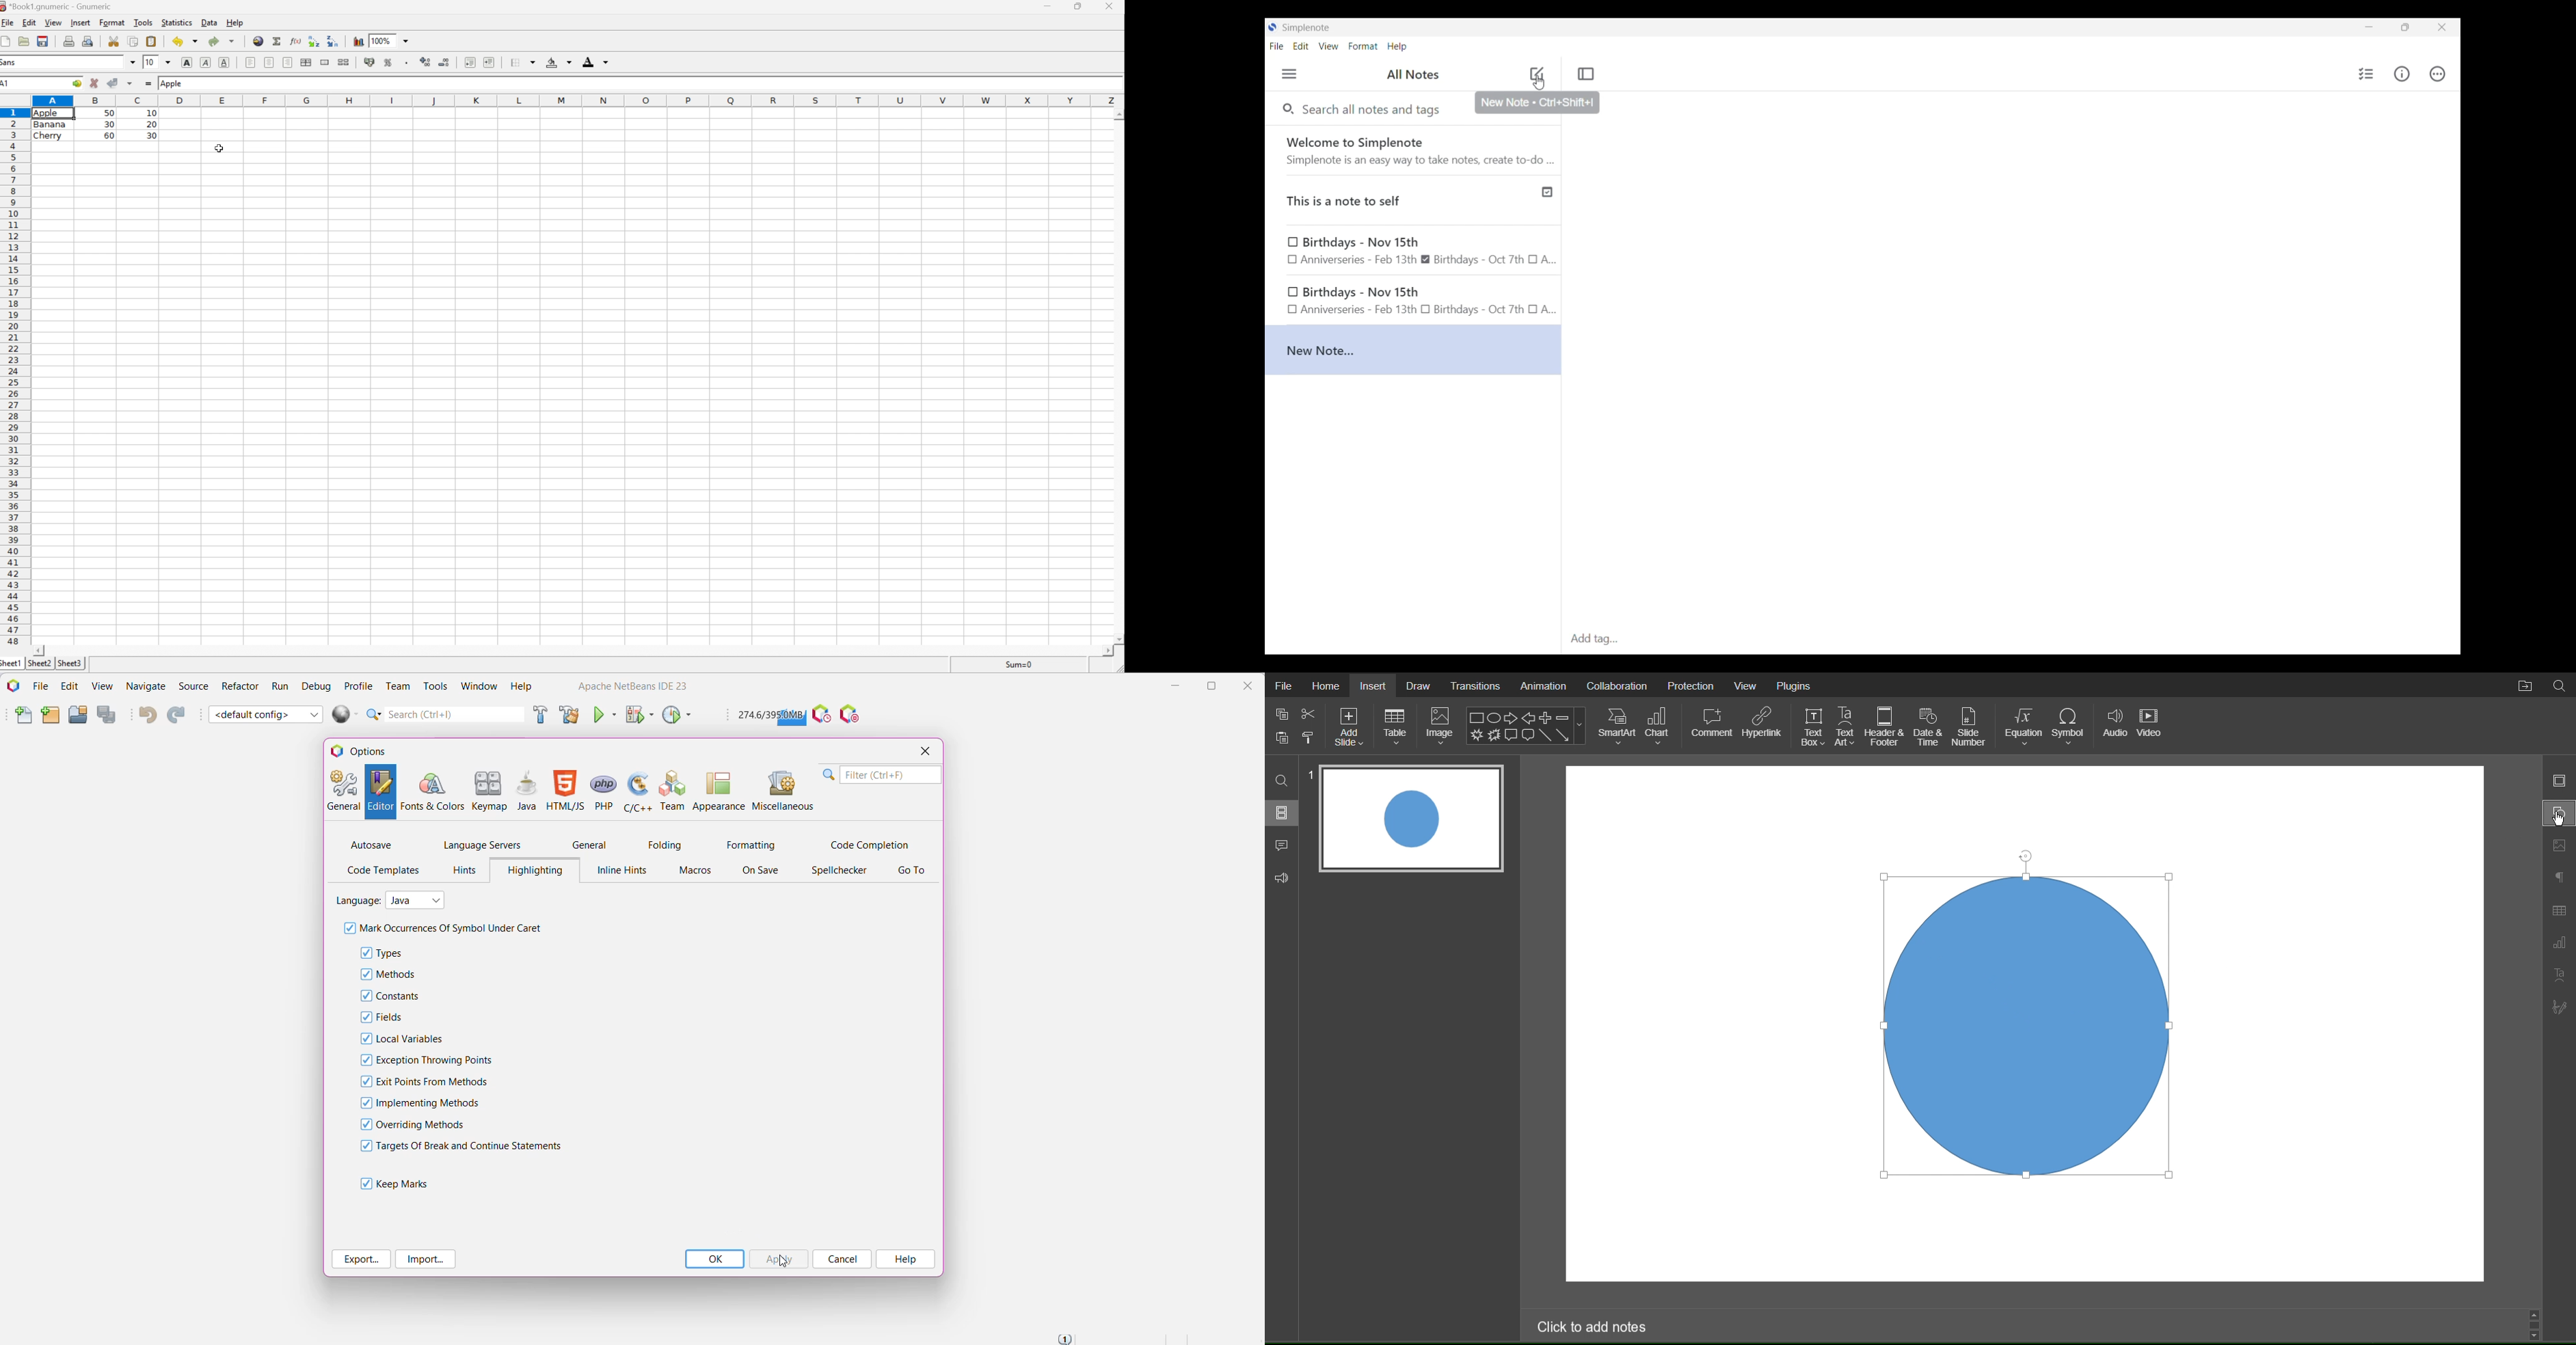 This screenshot has height=1372, width=2576. What do you see at coordinates (390, 64) in the screenshot?
I see `format selection as percentage` at bounding box center [390, 64].